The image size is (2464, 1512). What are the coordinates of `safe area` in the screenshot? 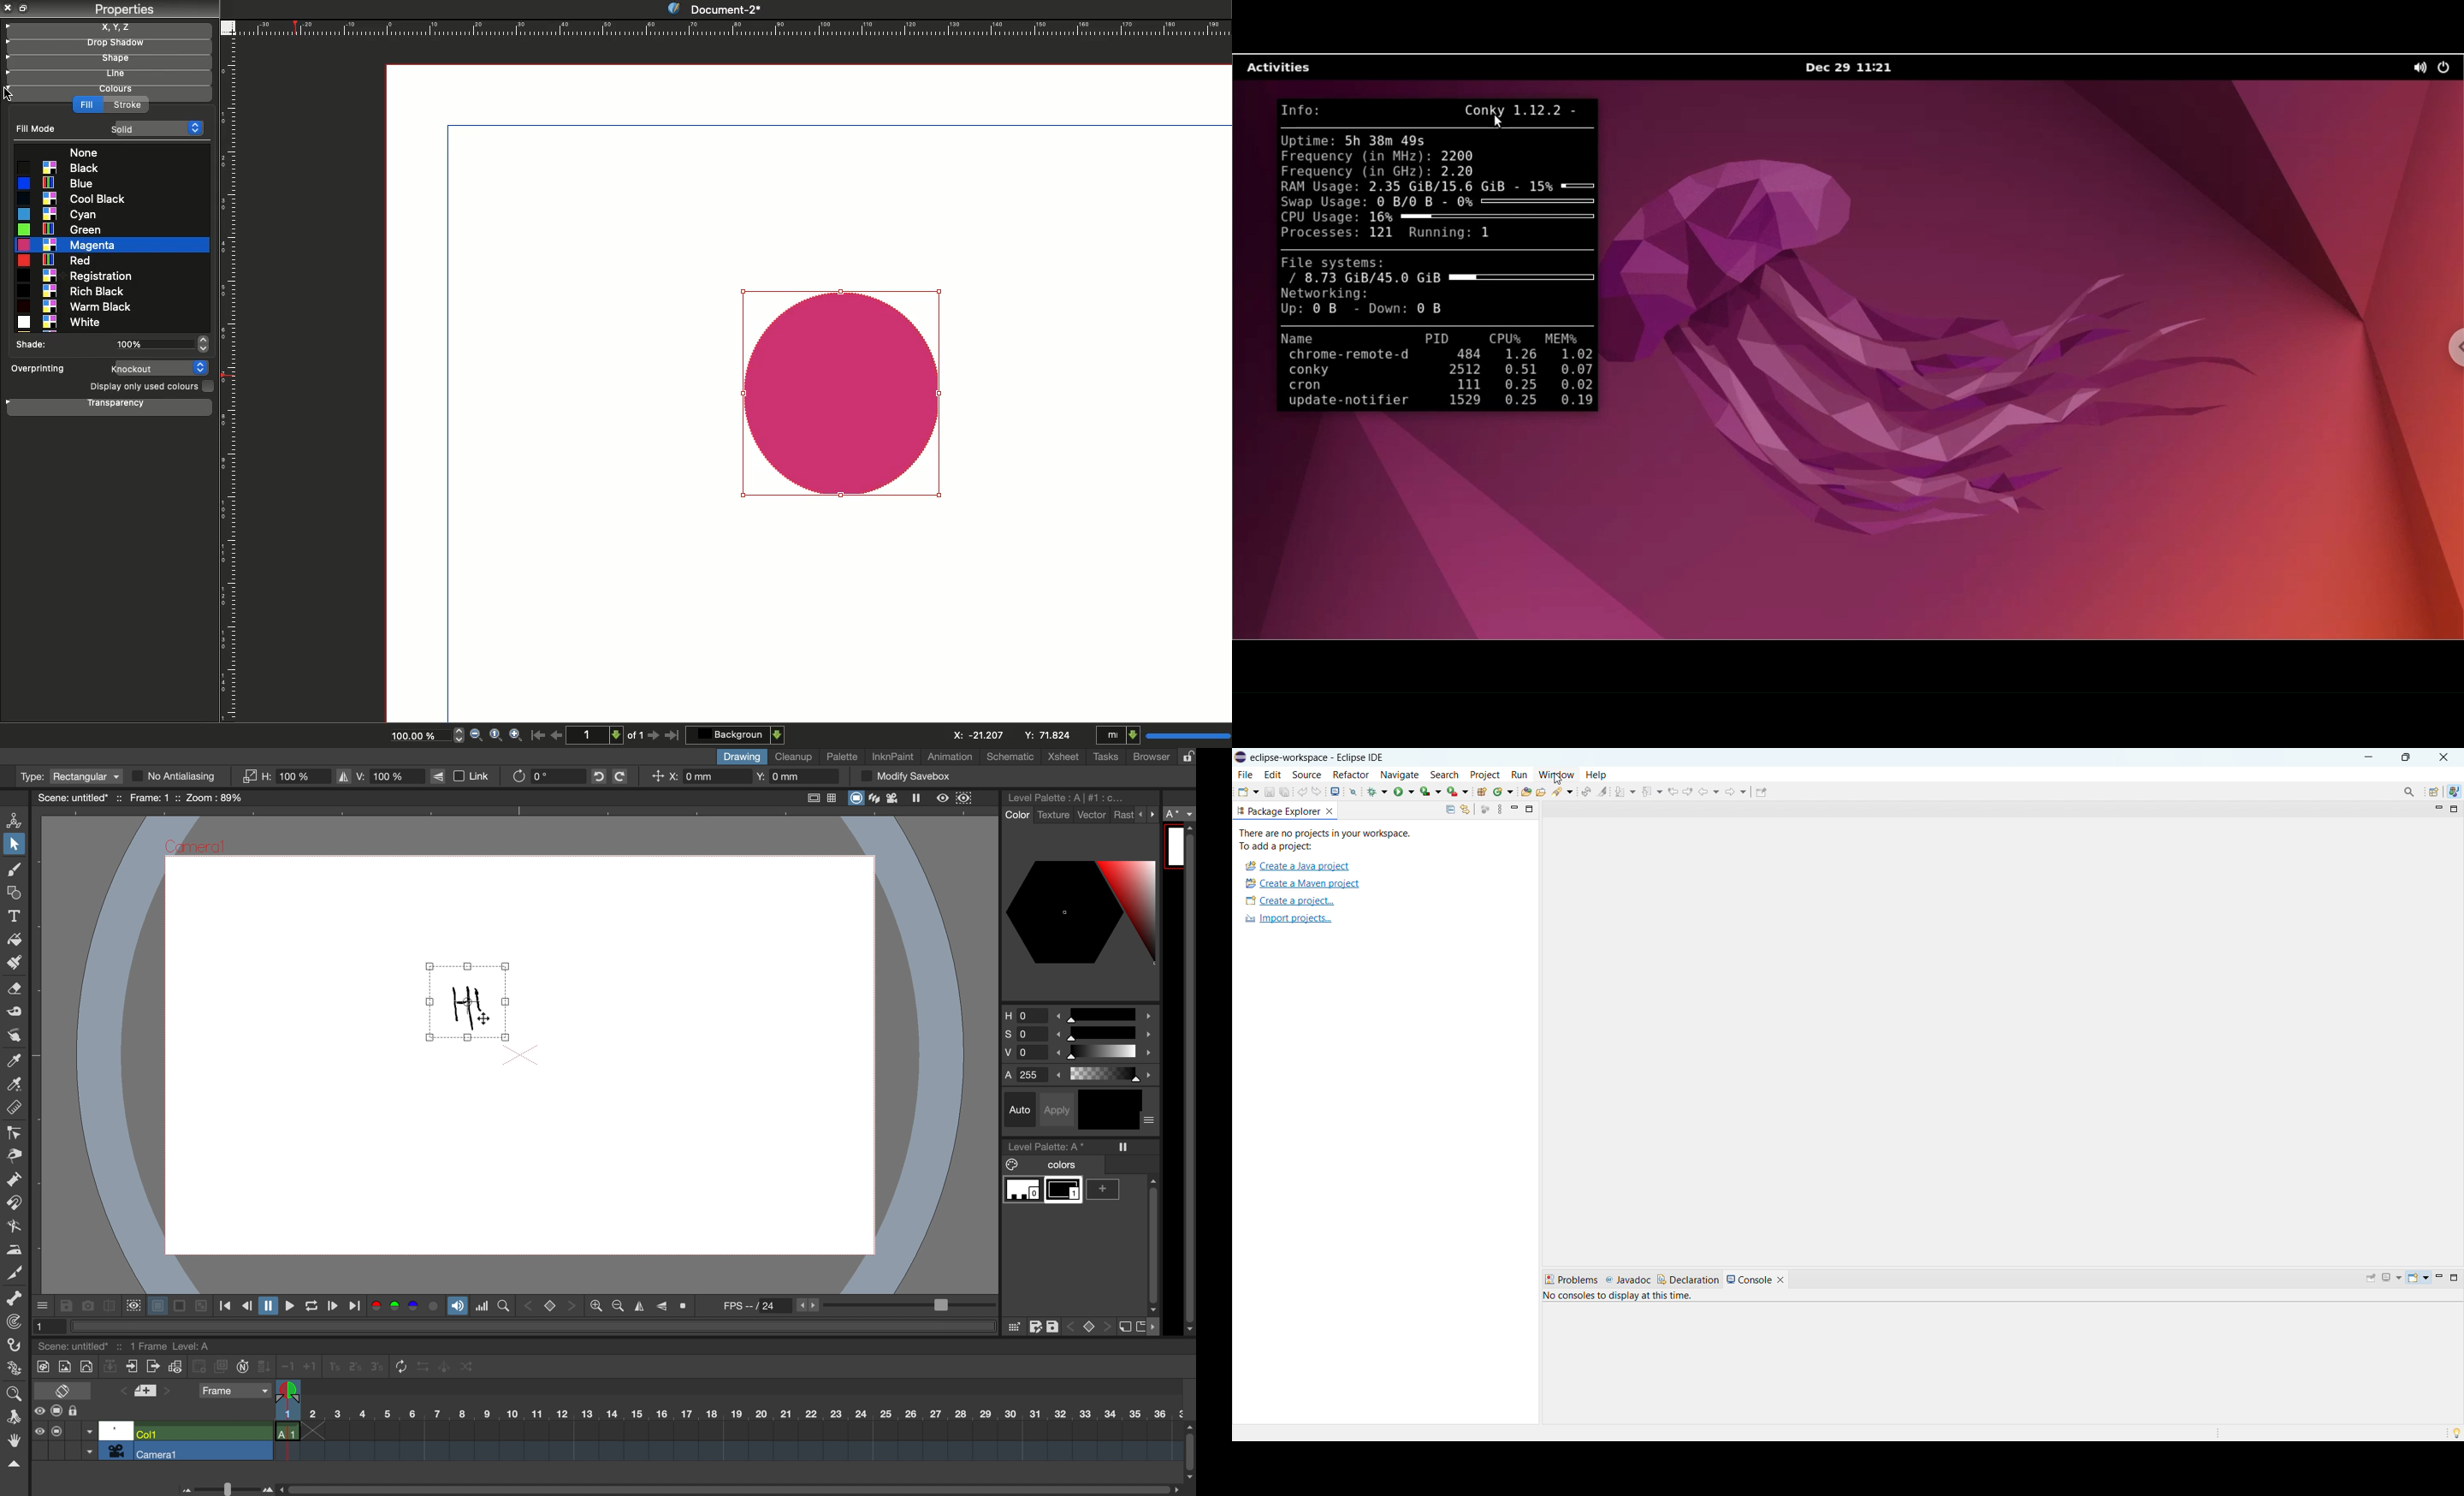 It's located at (811, 796).